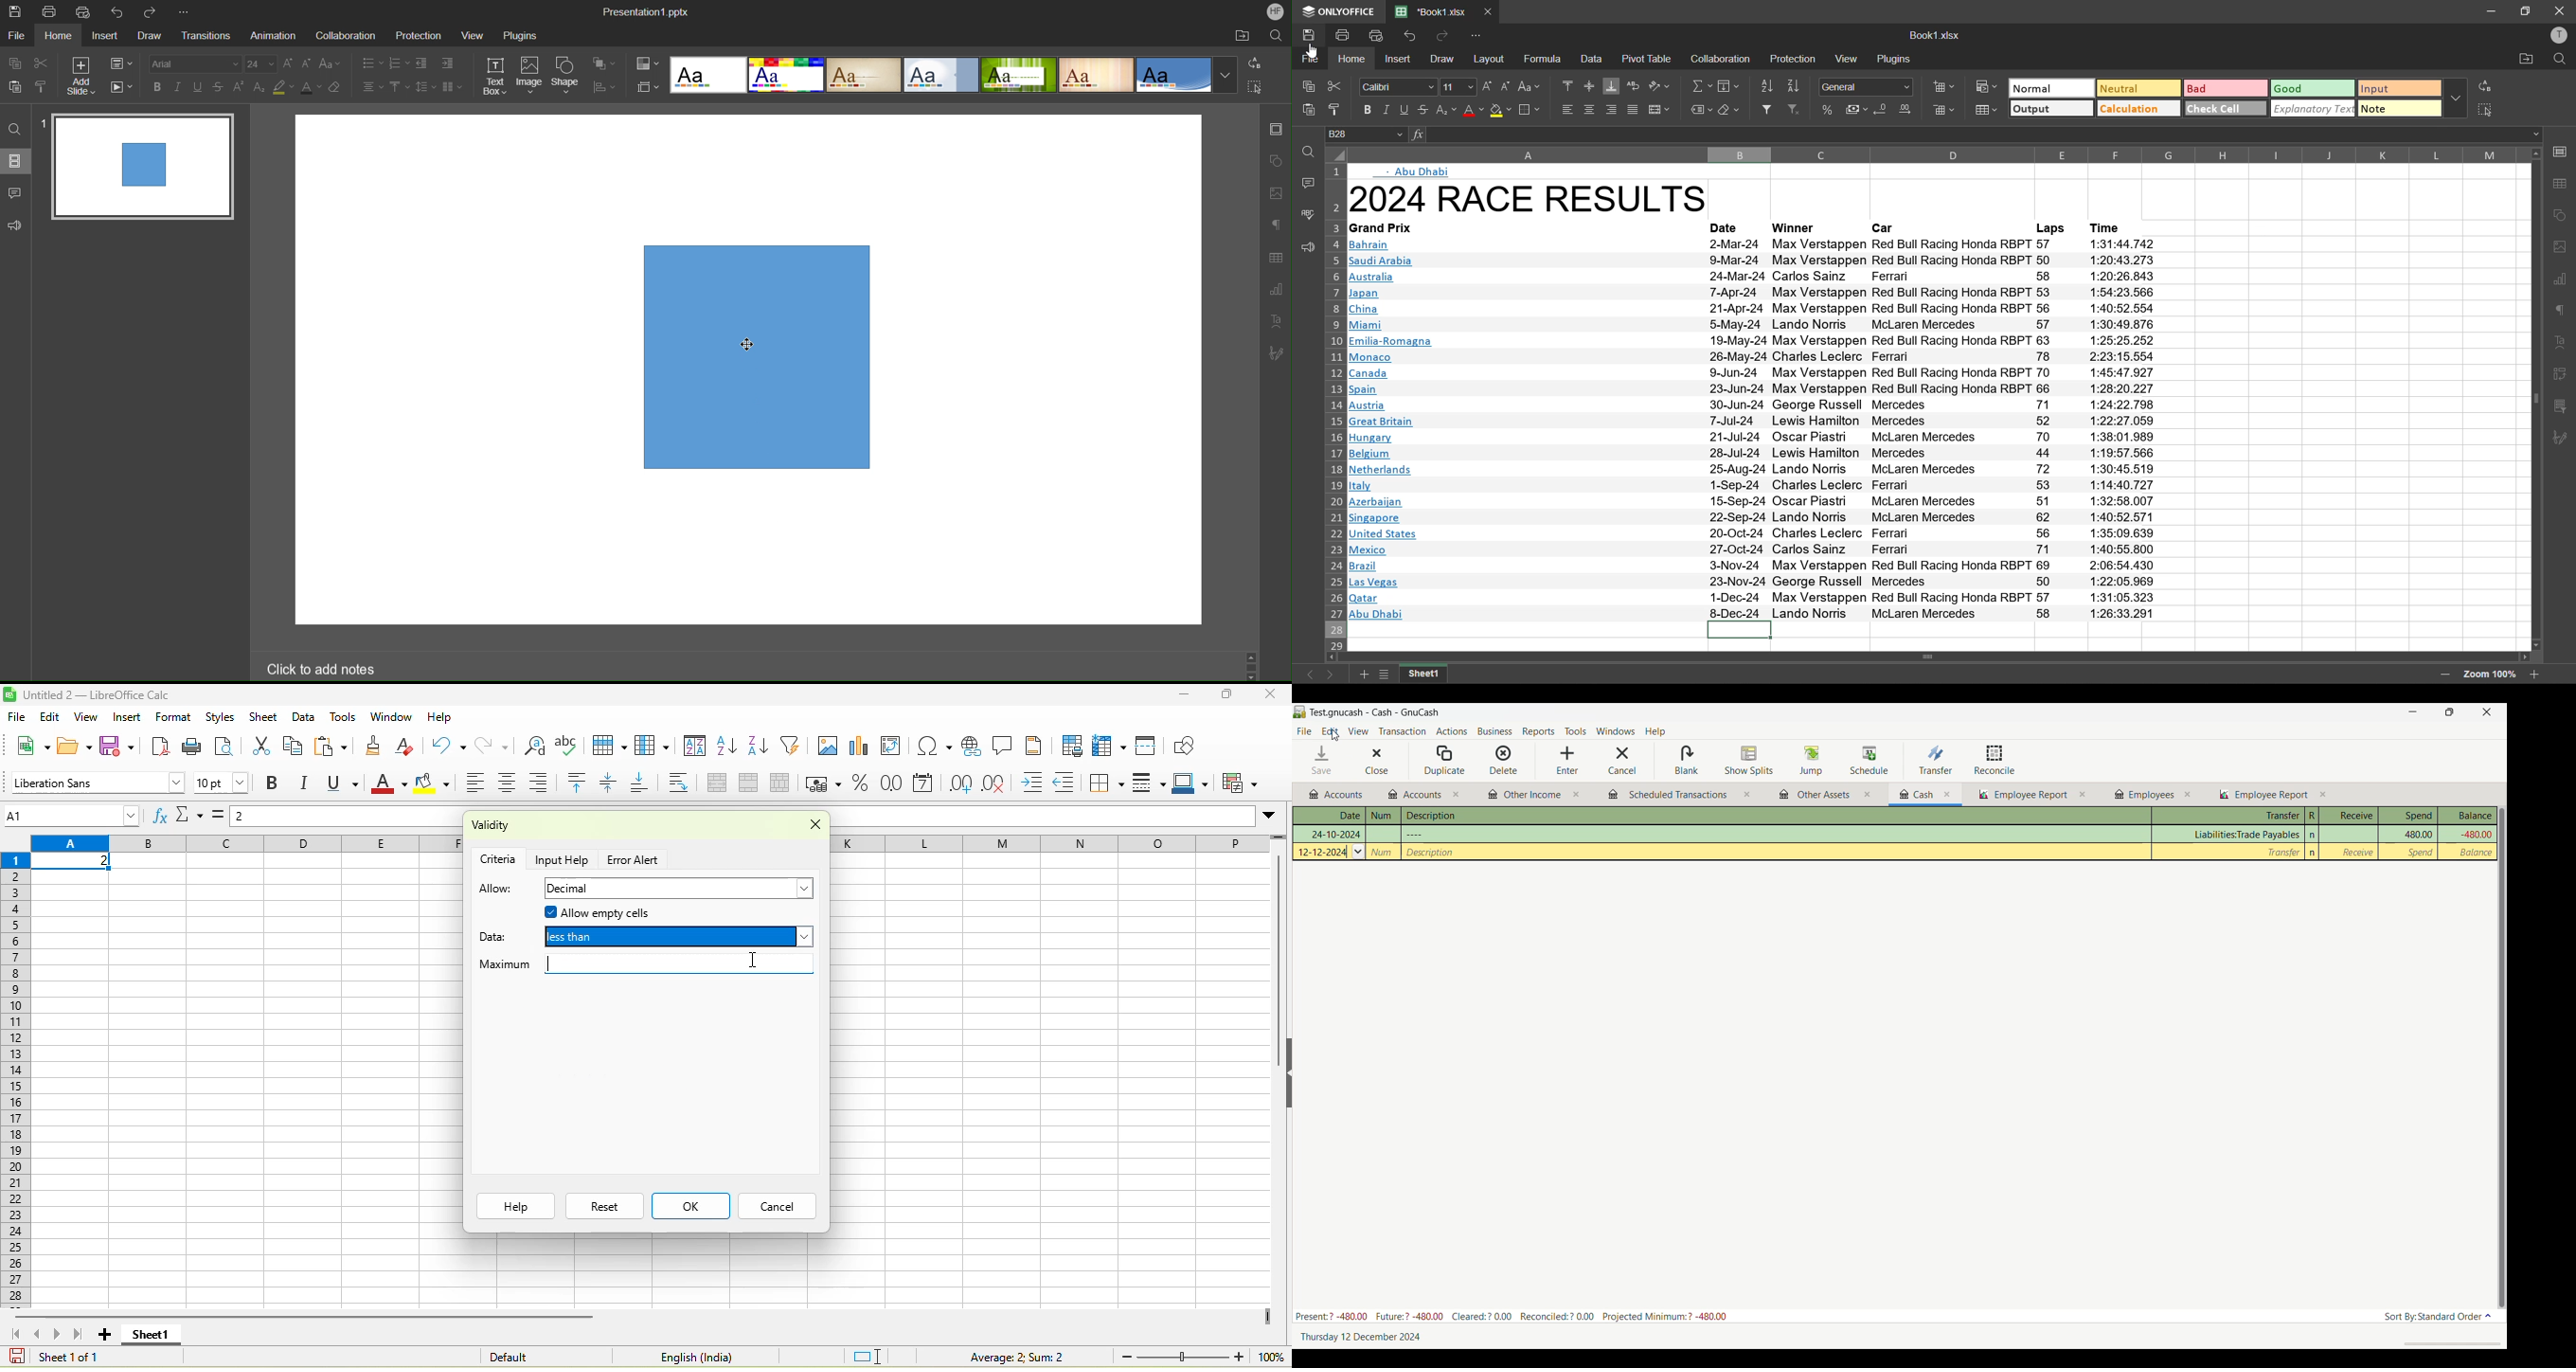  Describe the element at coordinates (1152, 783) in the screenshot. I see `border style` at that location.